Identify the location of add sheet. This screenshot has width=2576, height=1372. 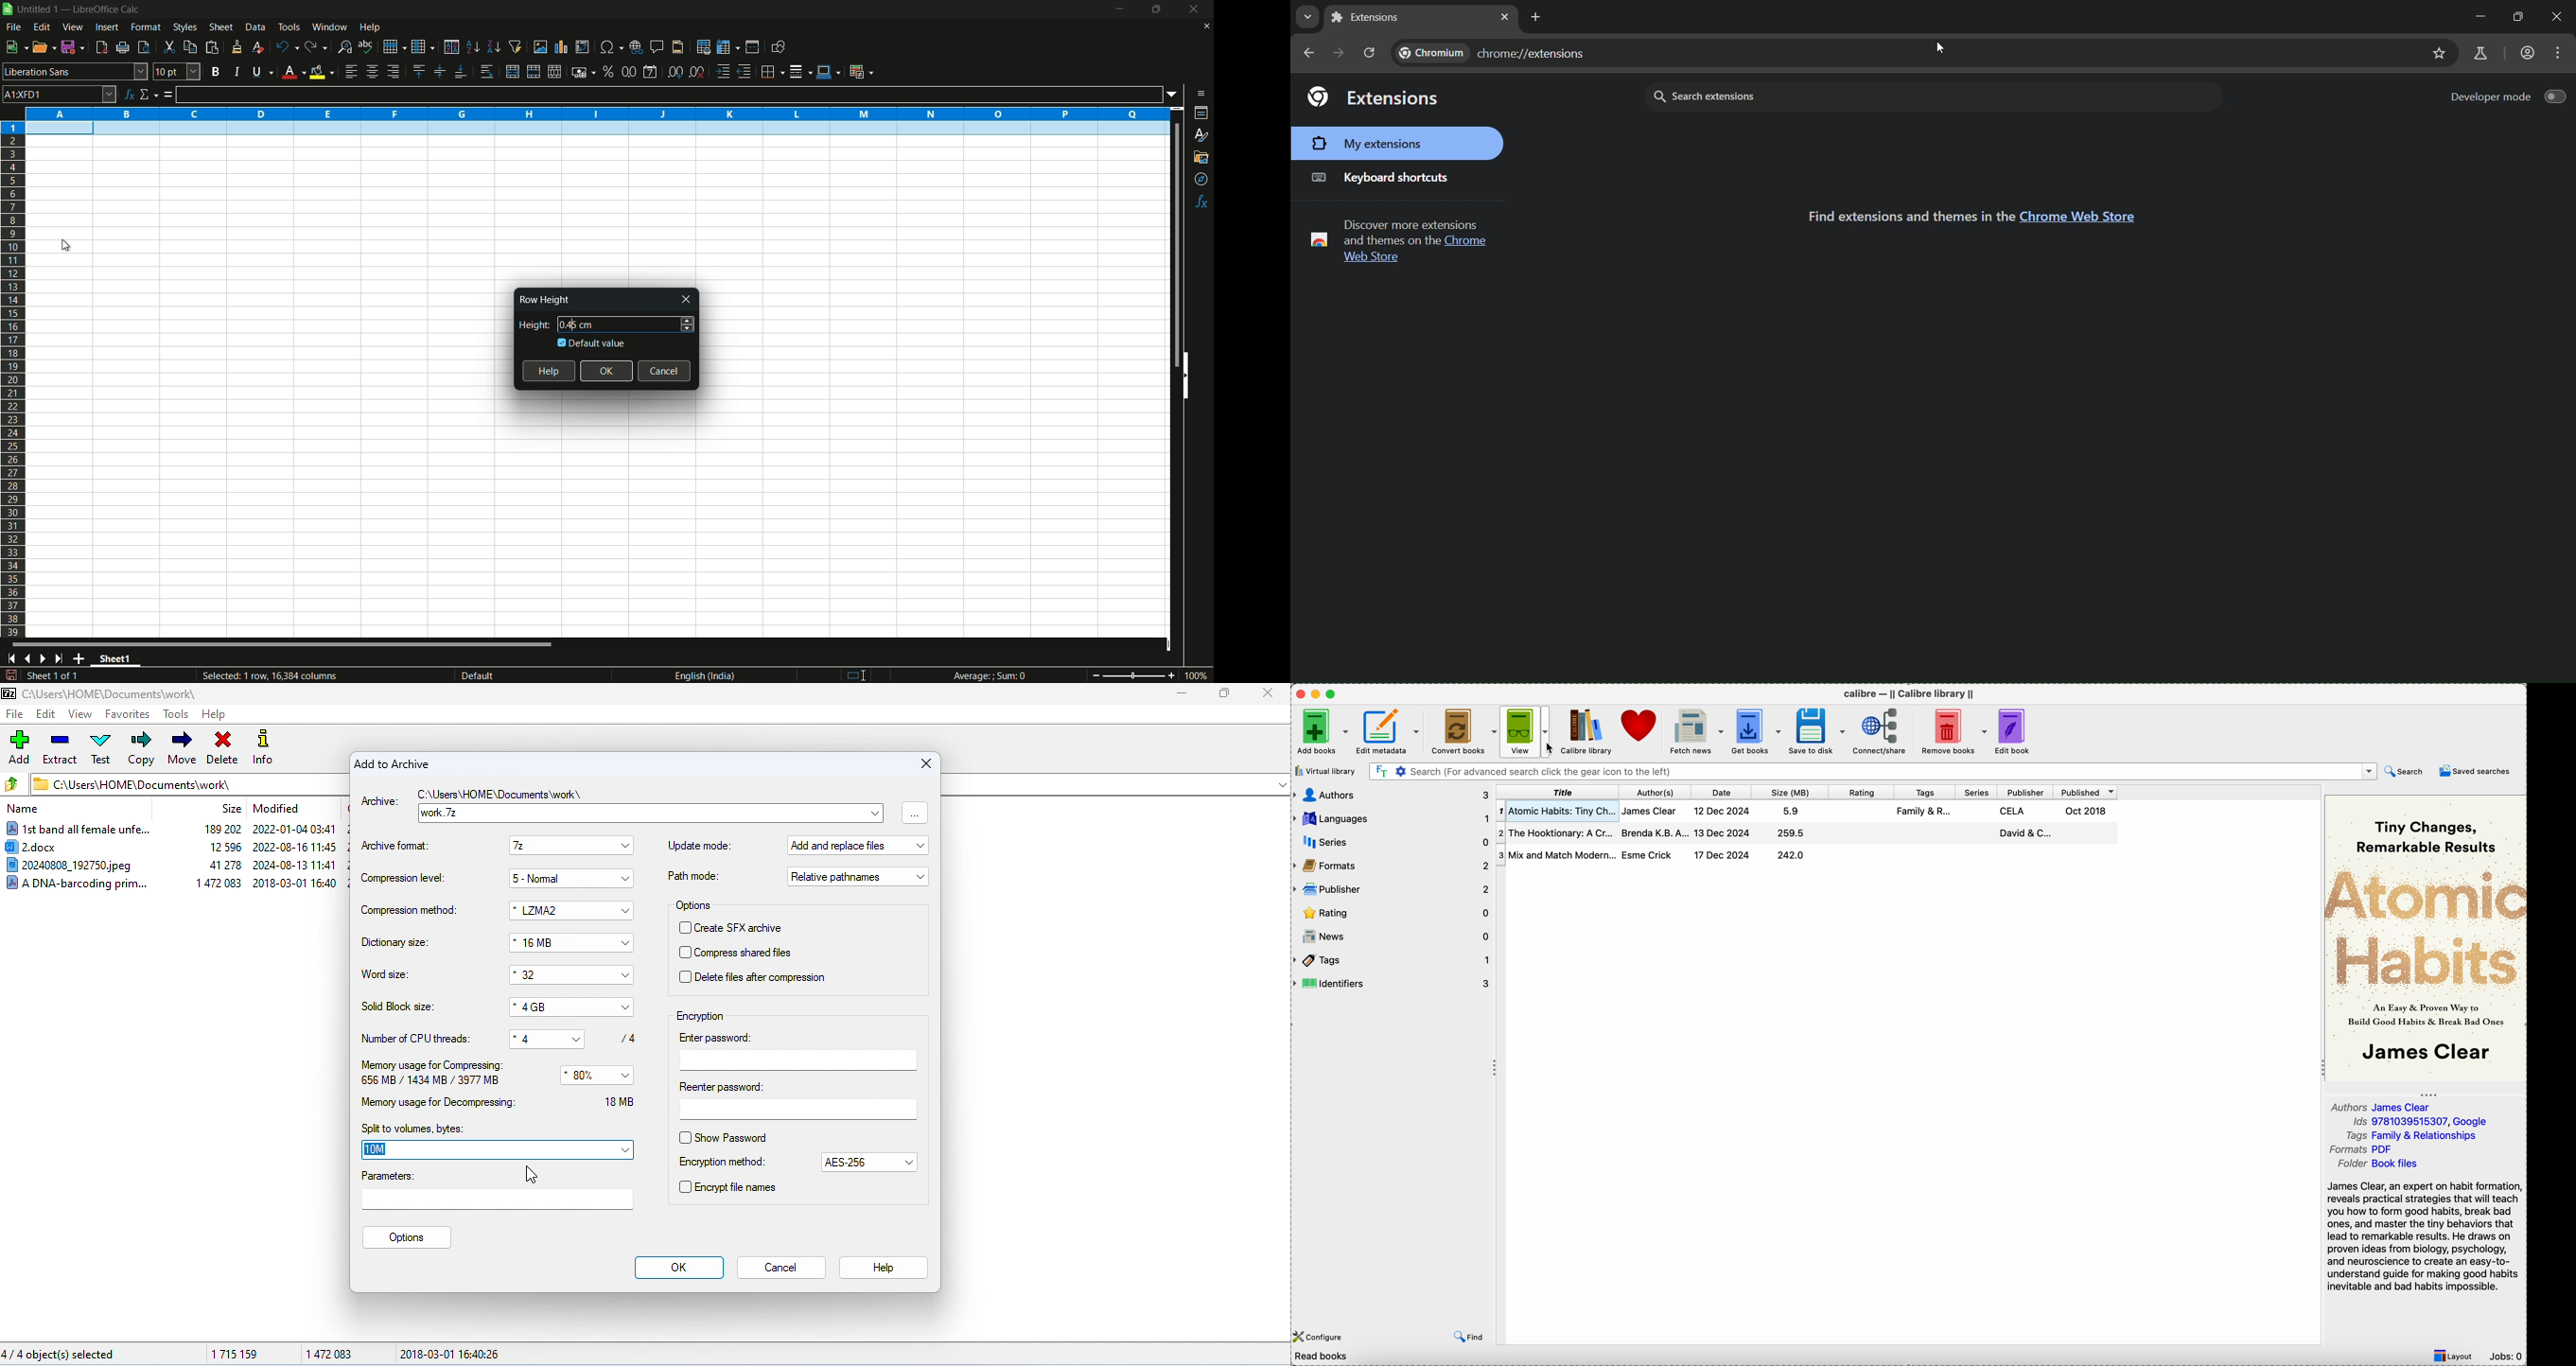
(82, 658).